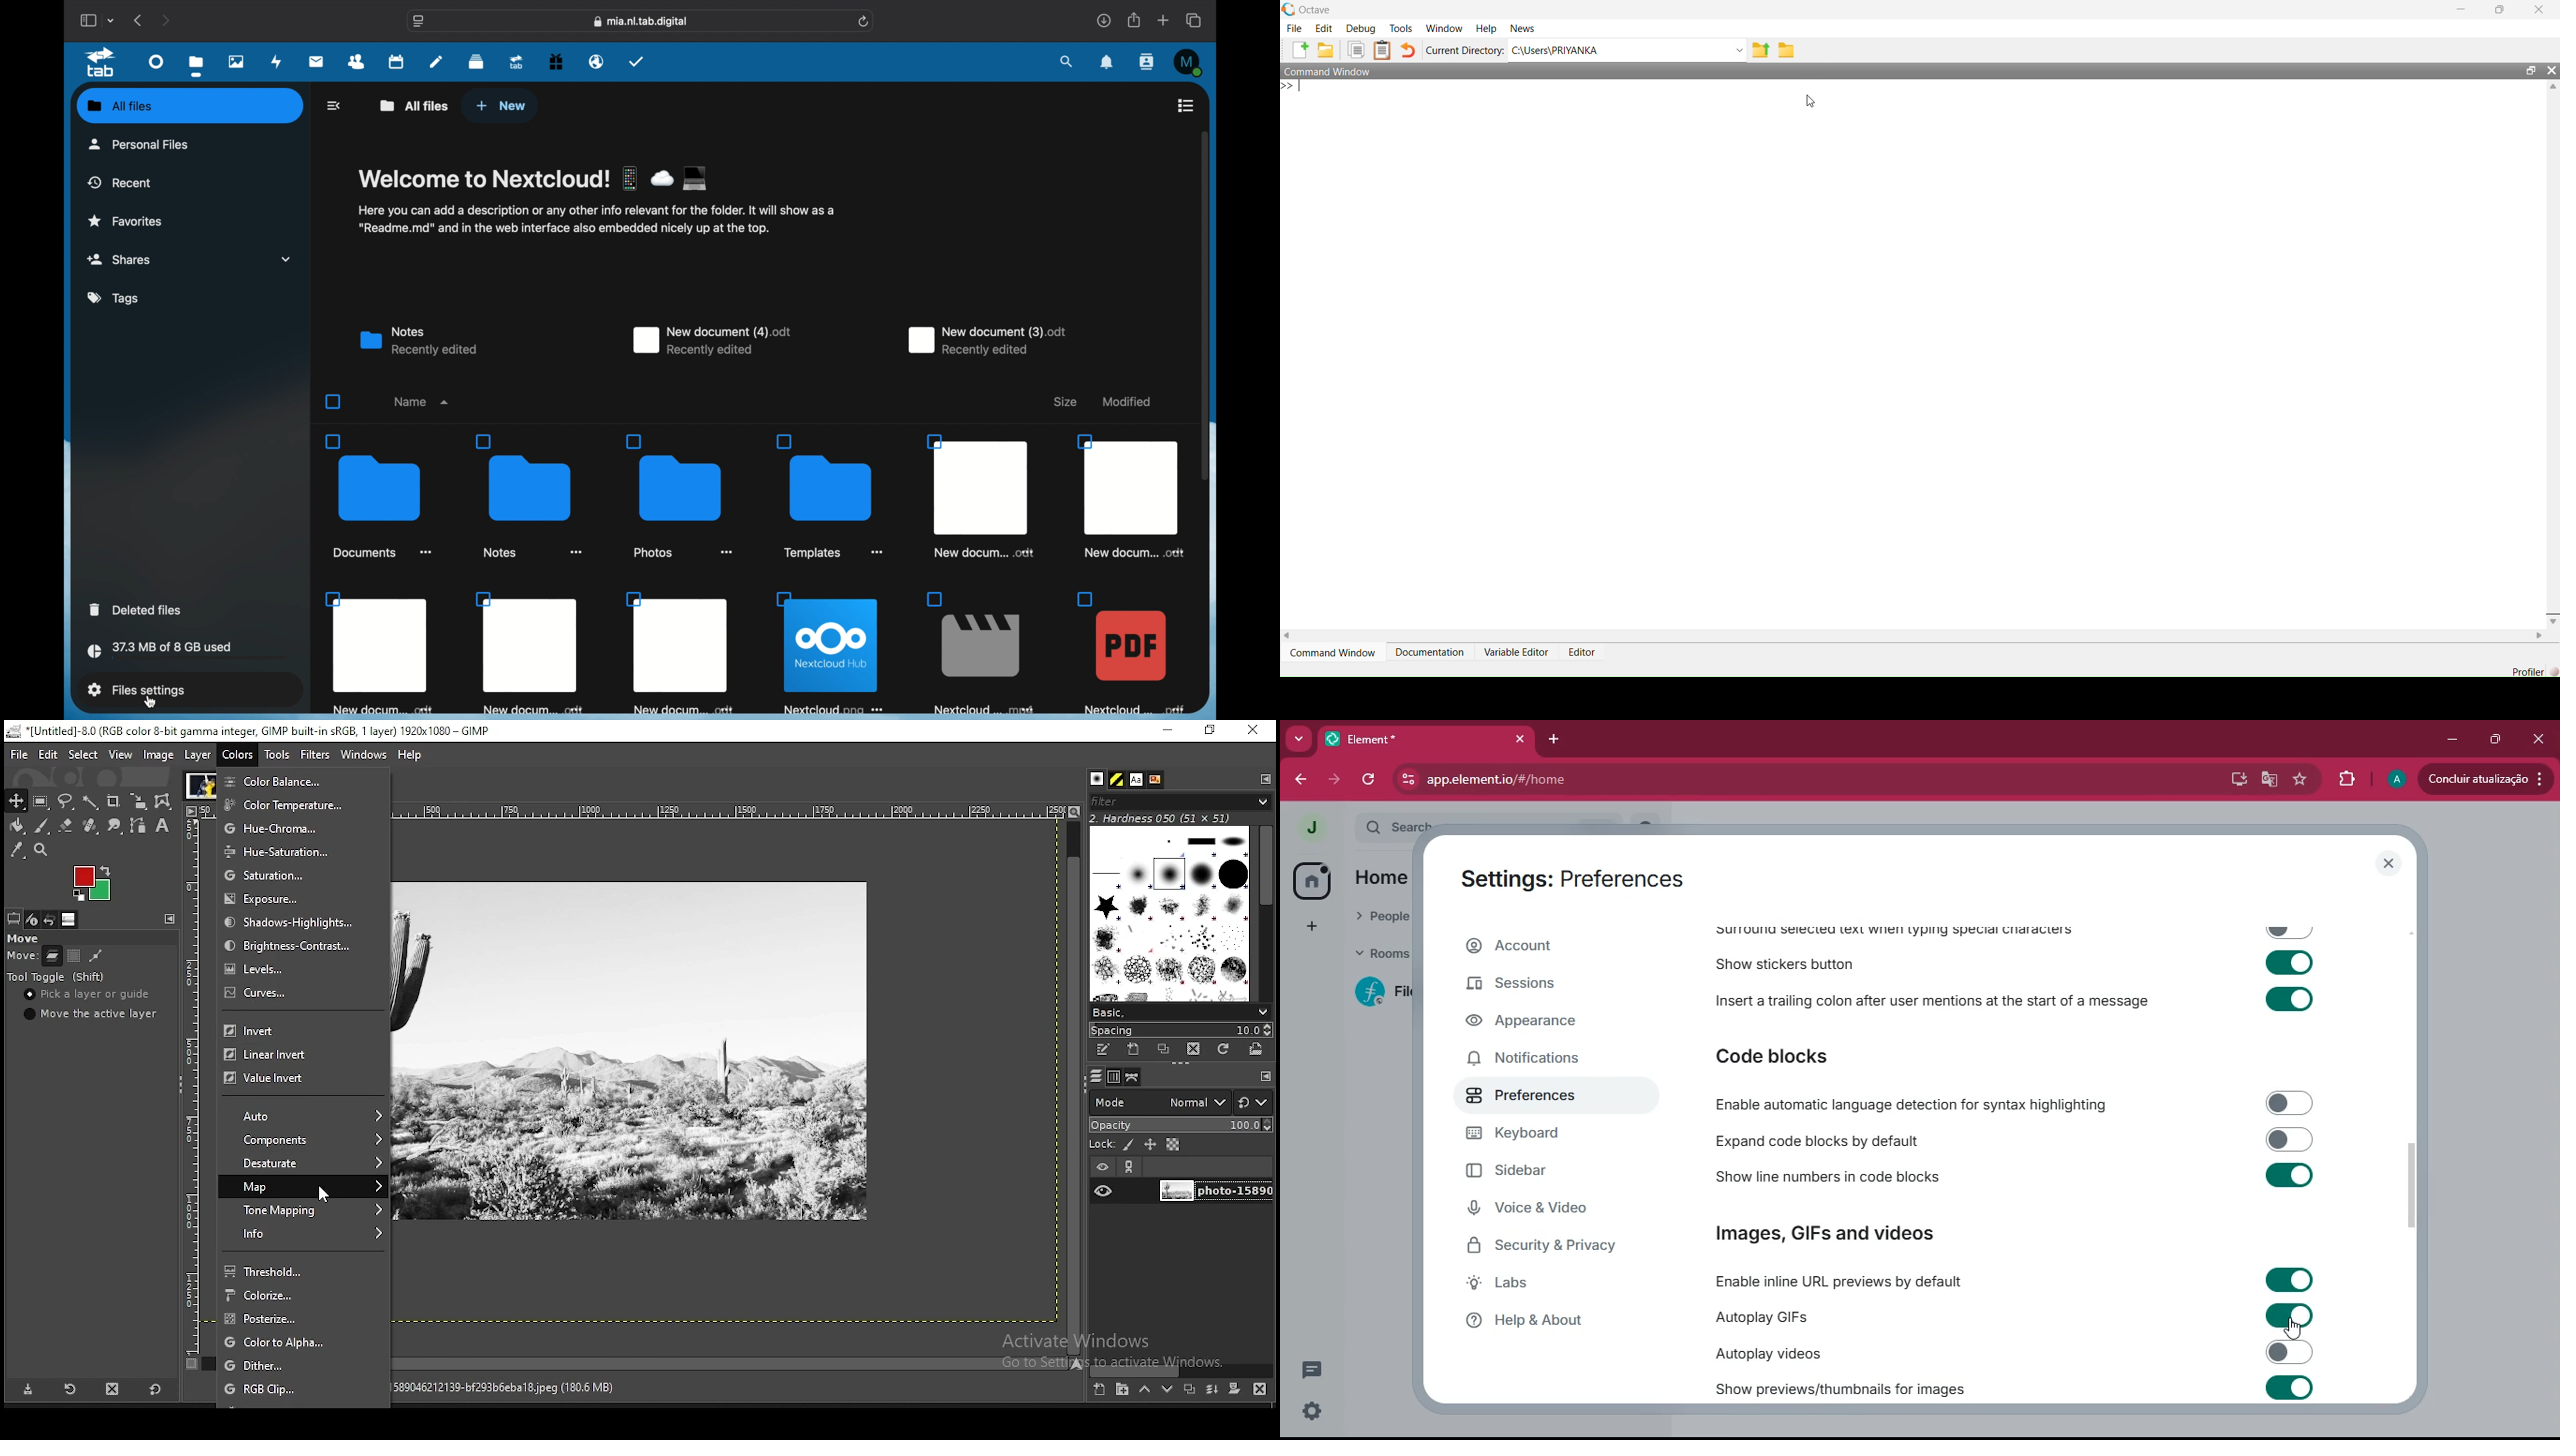 This screenshot has height=1456, width=2576. Describe the element at coordinates (279, 753) in the screenshot. I see `tools` at that location.